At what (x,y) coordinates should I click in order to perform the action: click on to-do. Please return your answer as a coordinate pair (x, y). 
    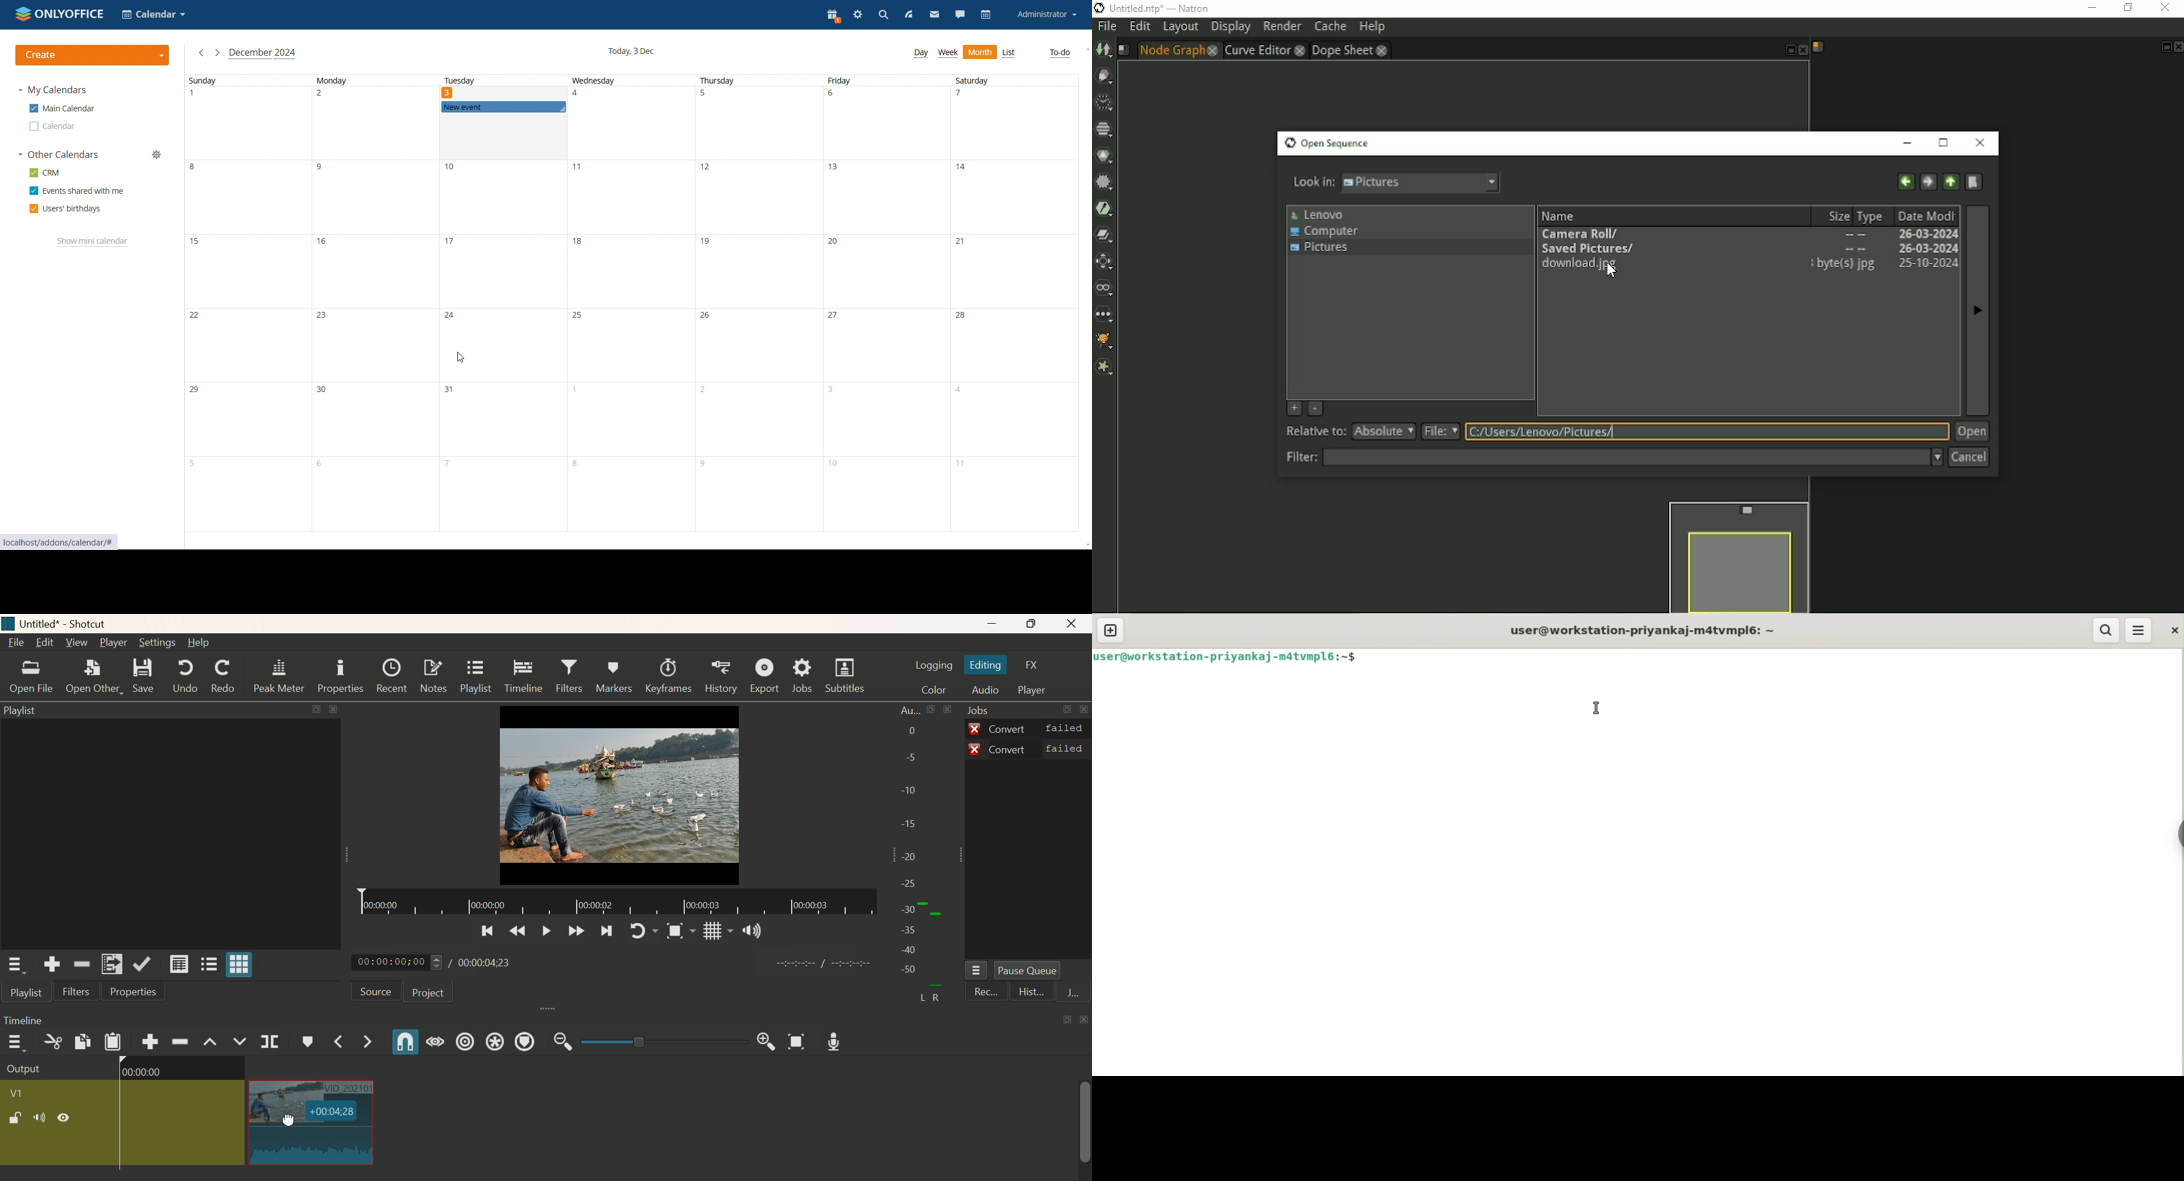
    Looking at the image, I should click on (1060, 53).